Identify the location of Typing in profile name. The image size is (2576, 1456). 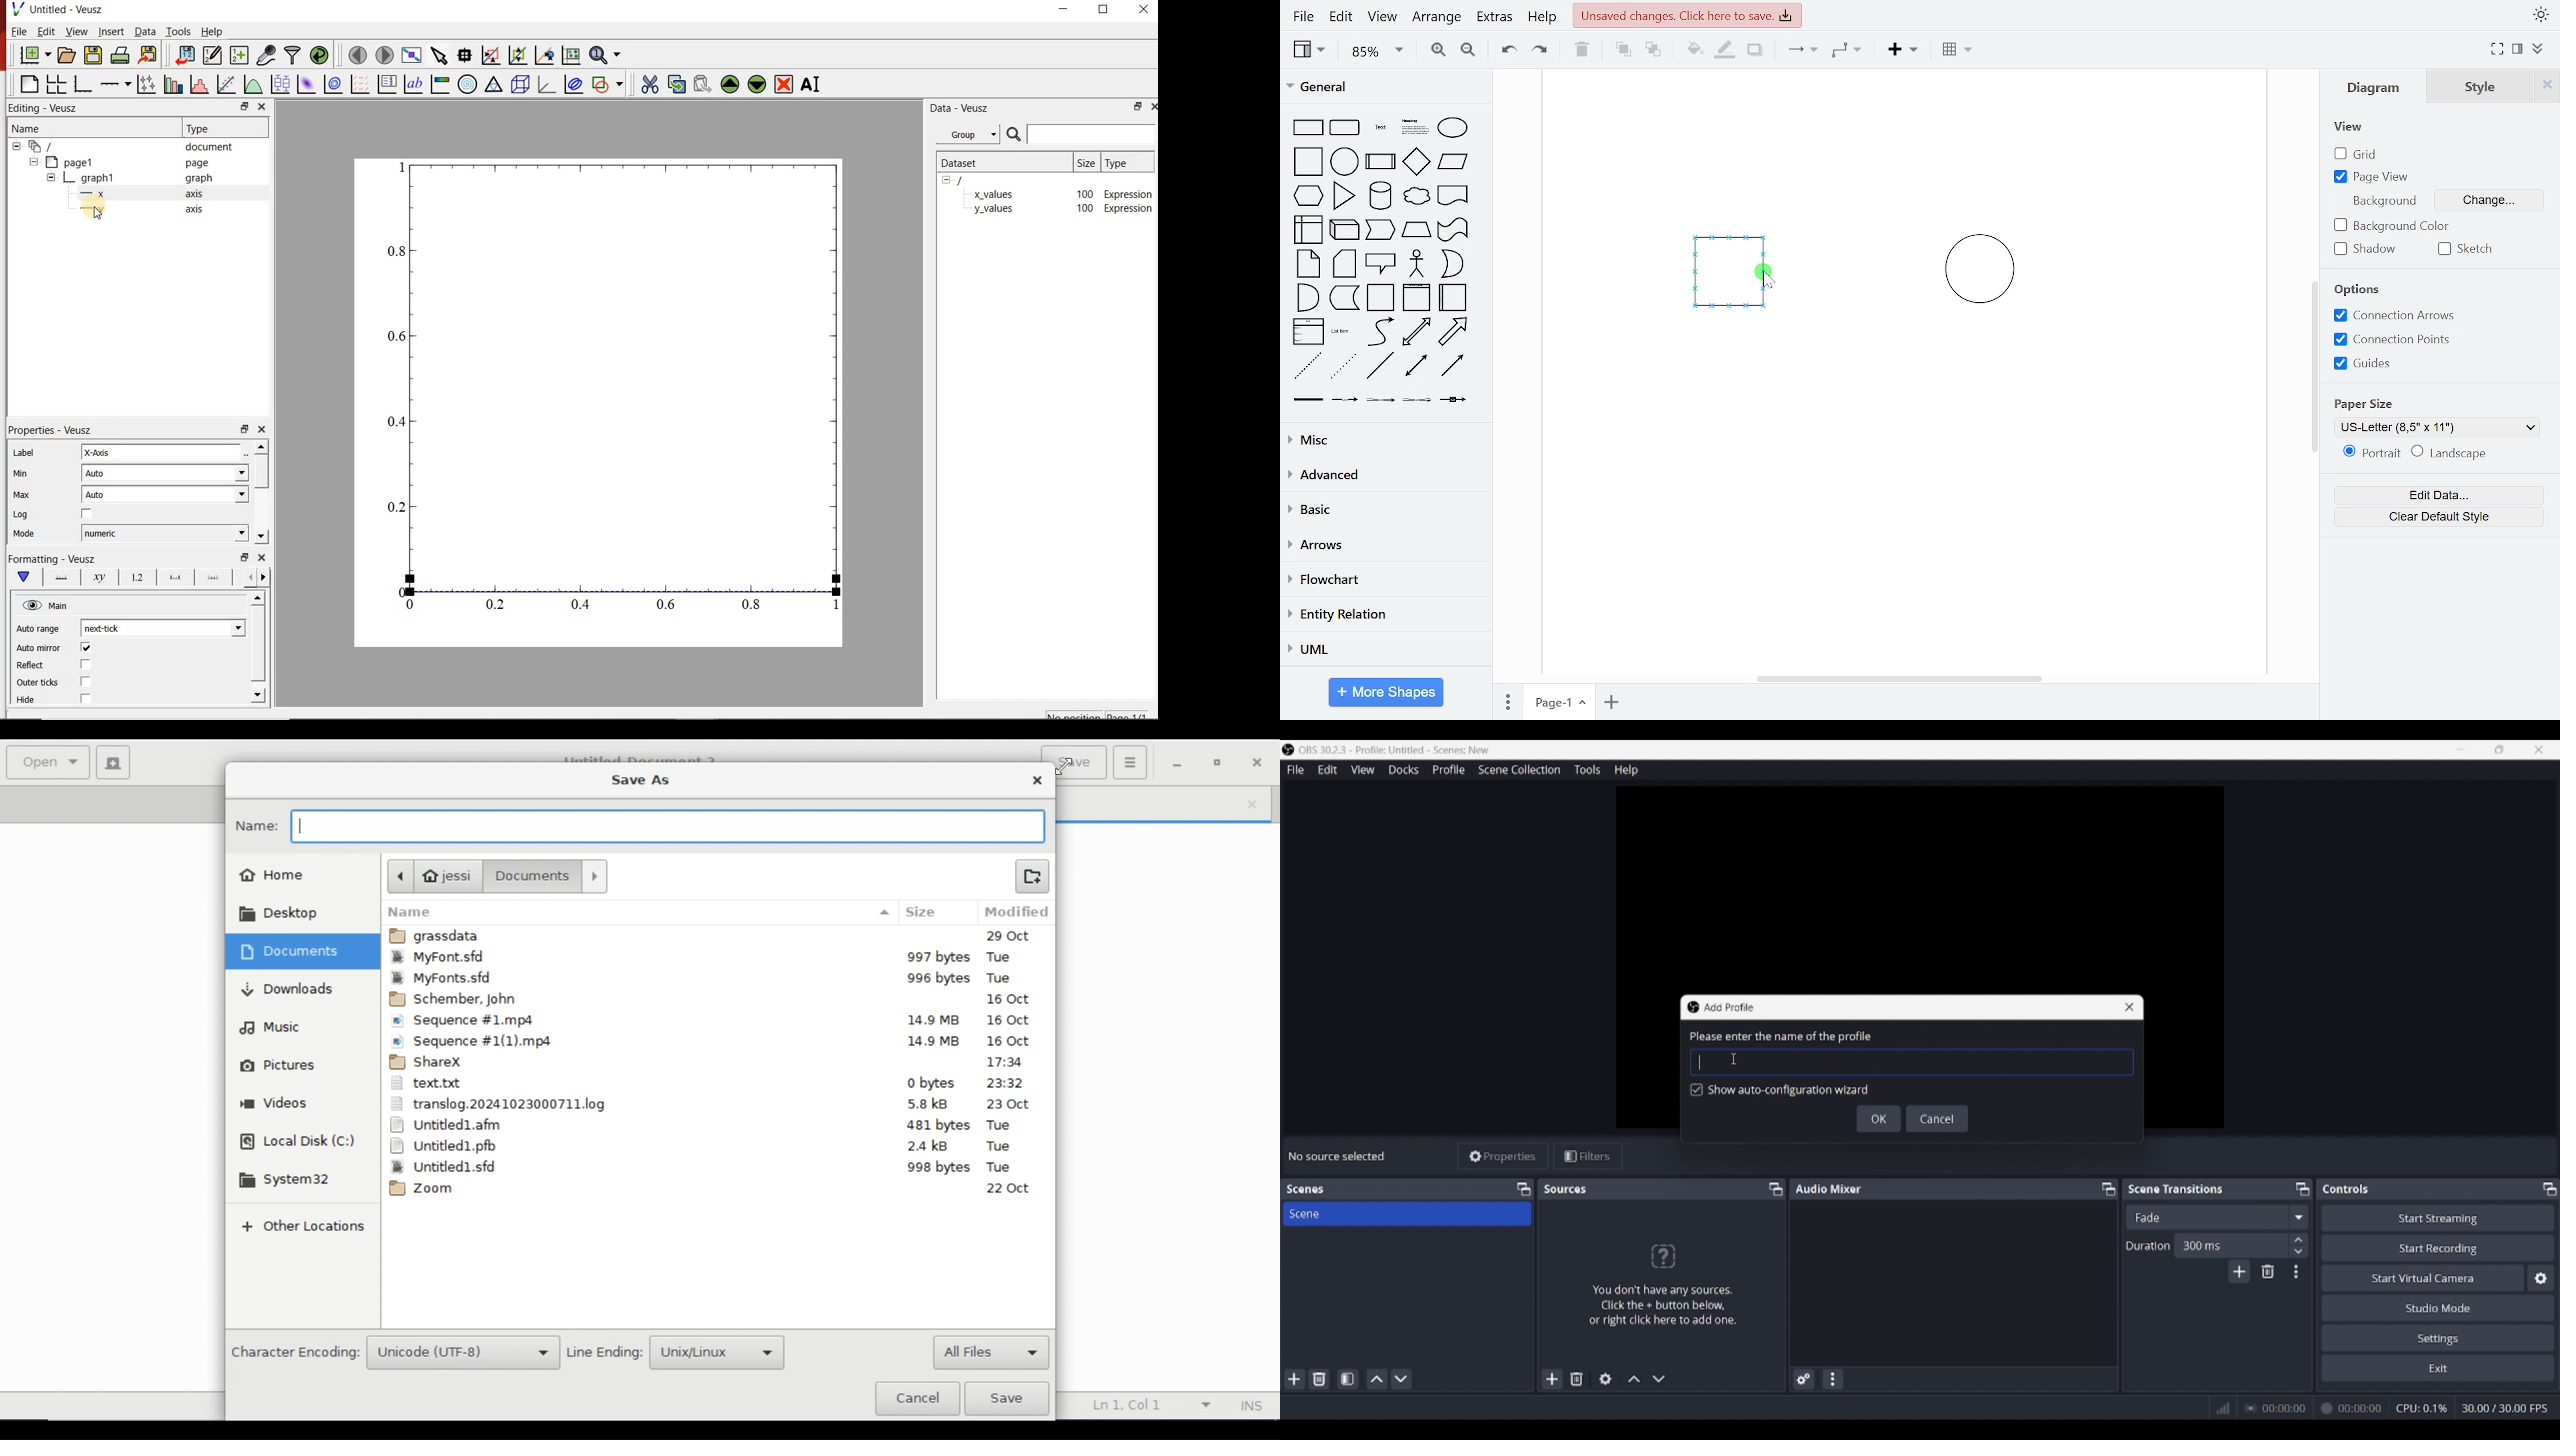
(1699, 1062).